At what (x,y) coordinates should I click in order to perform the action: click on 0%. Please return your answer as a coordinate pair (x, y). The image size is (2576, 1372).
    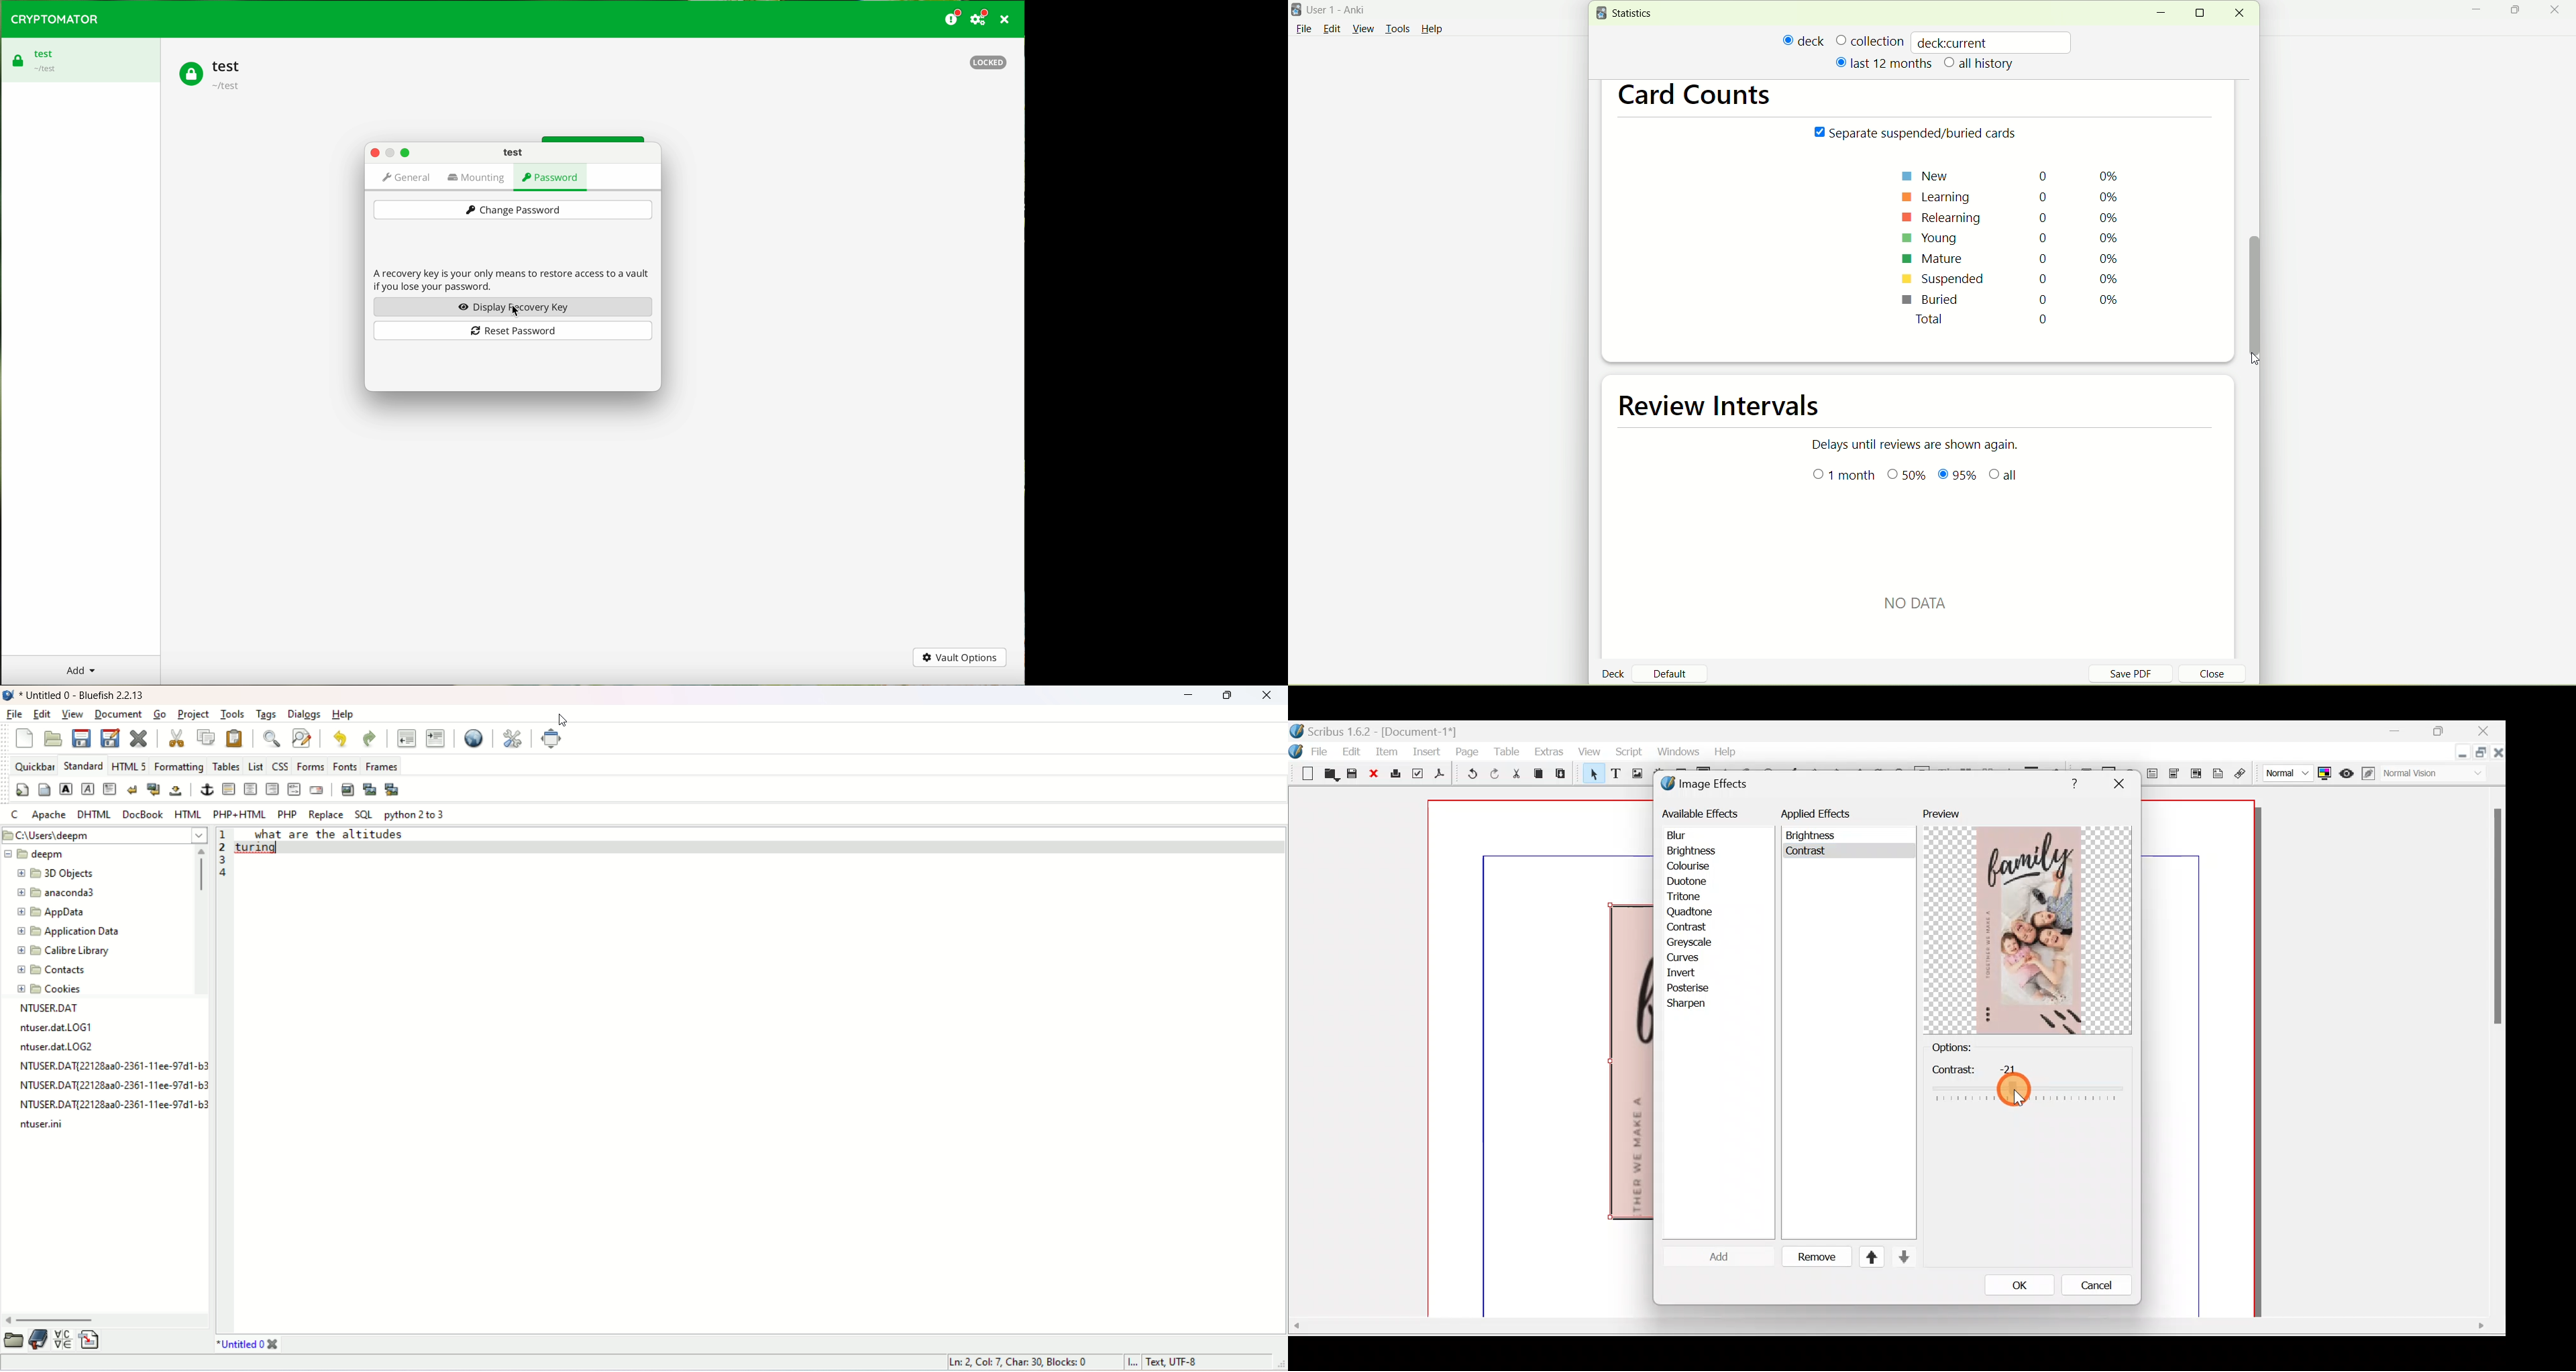
    Looking at the image, I should click on (1909, 476).